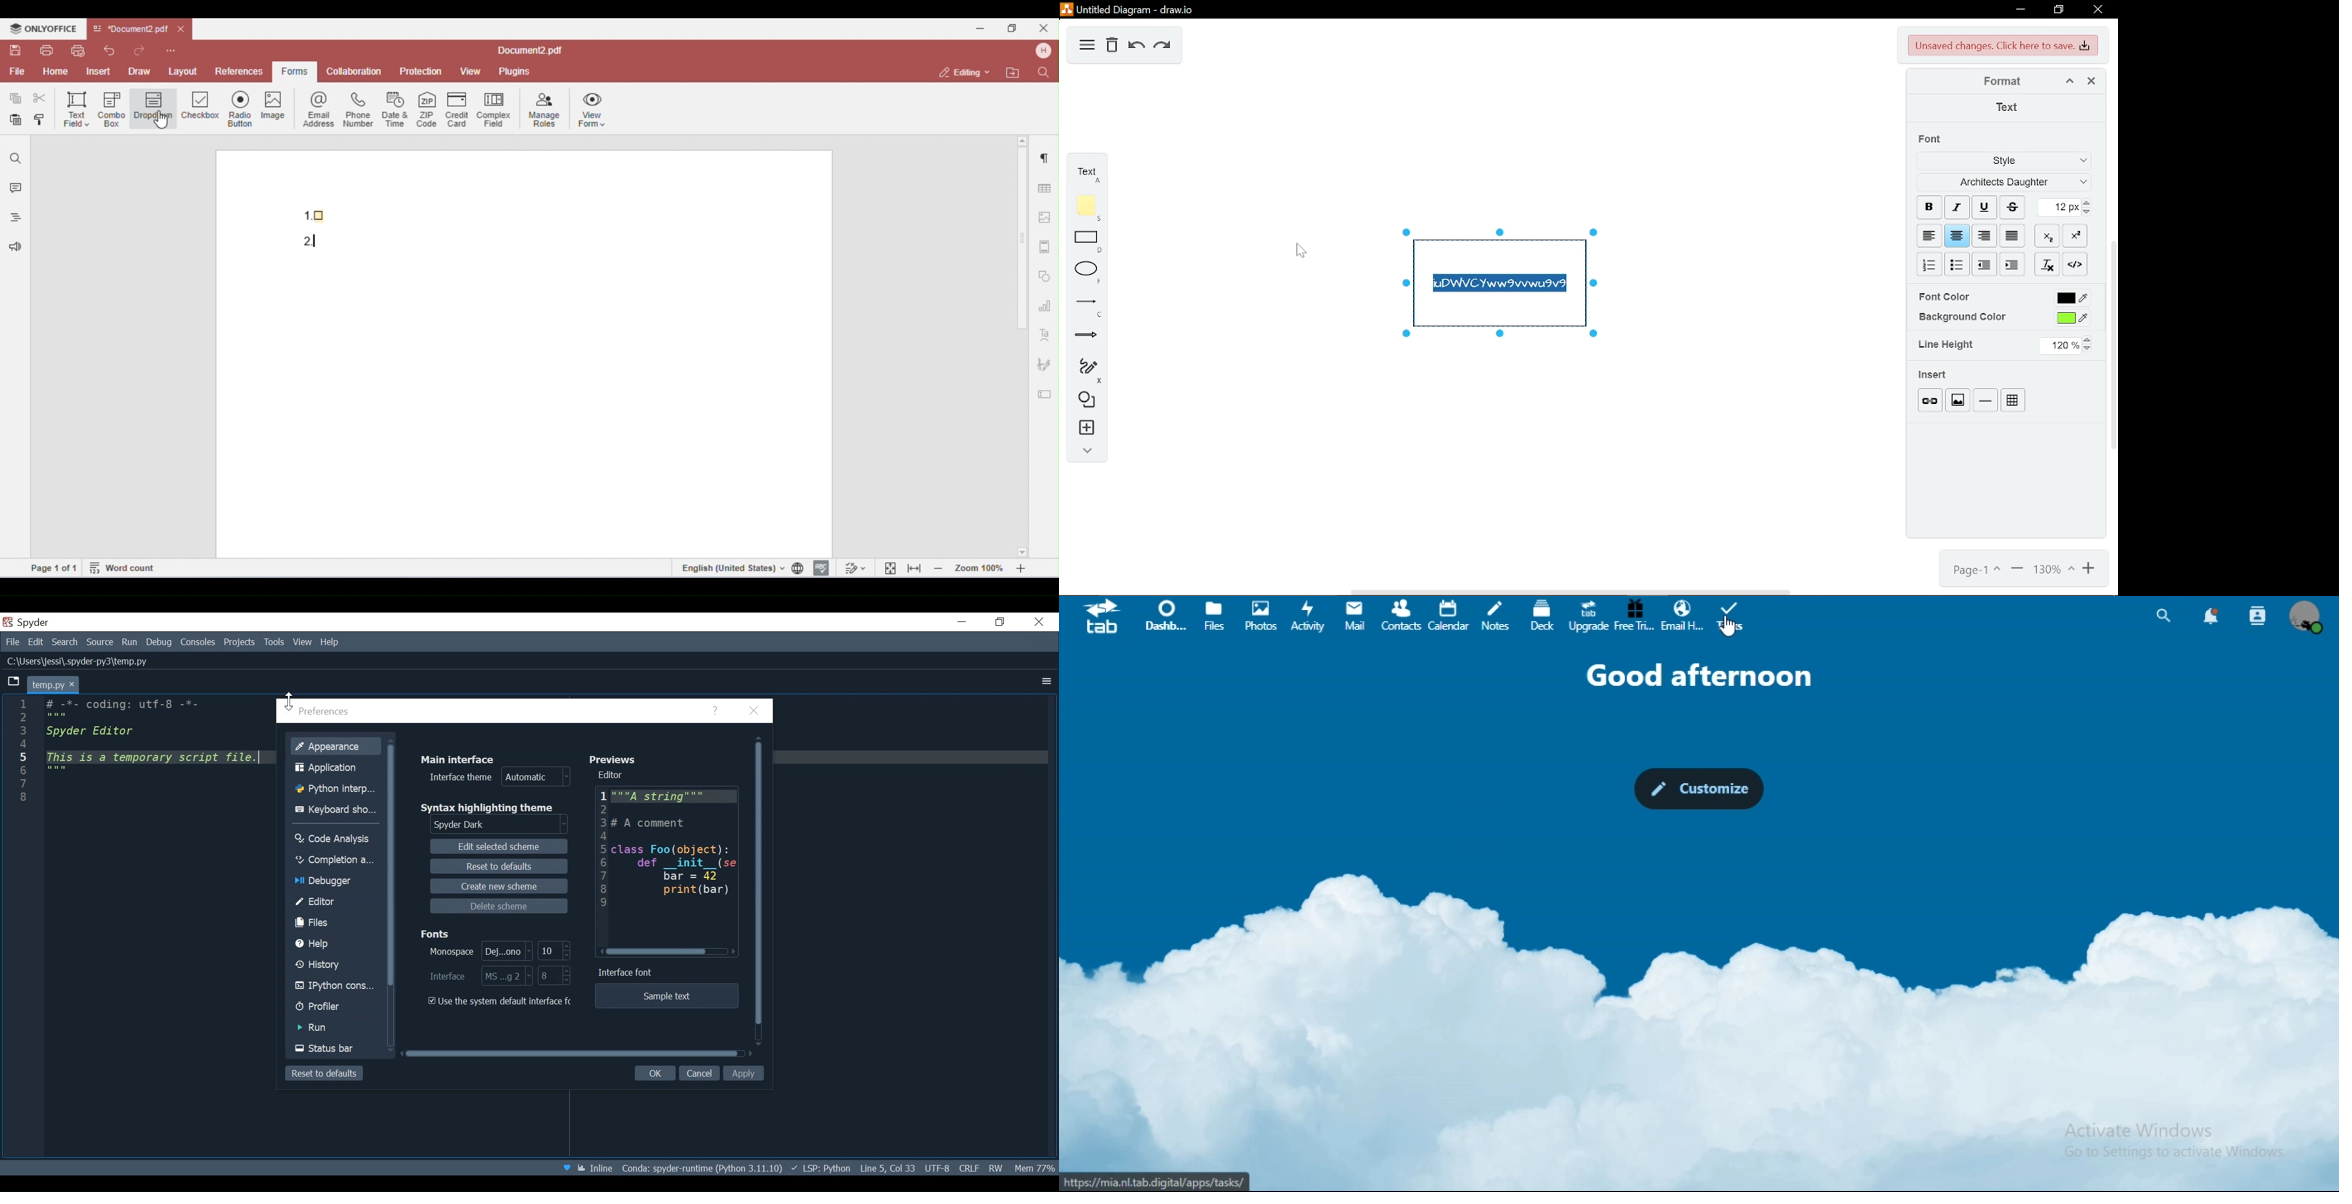 This screenshot has height=1204, width=2352. Describe the element at coordinates (2090, 203) in the screenshot. I see `Increase text size` at that location.